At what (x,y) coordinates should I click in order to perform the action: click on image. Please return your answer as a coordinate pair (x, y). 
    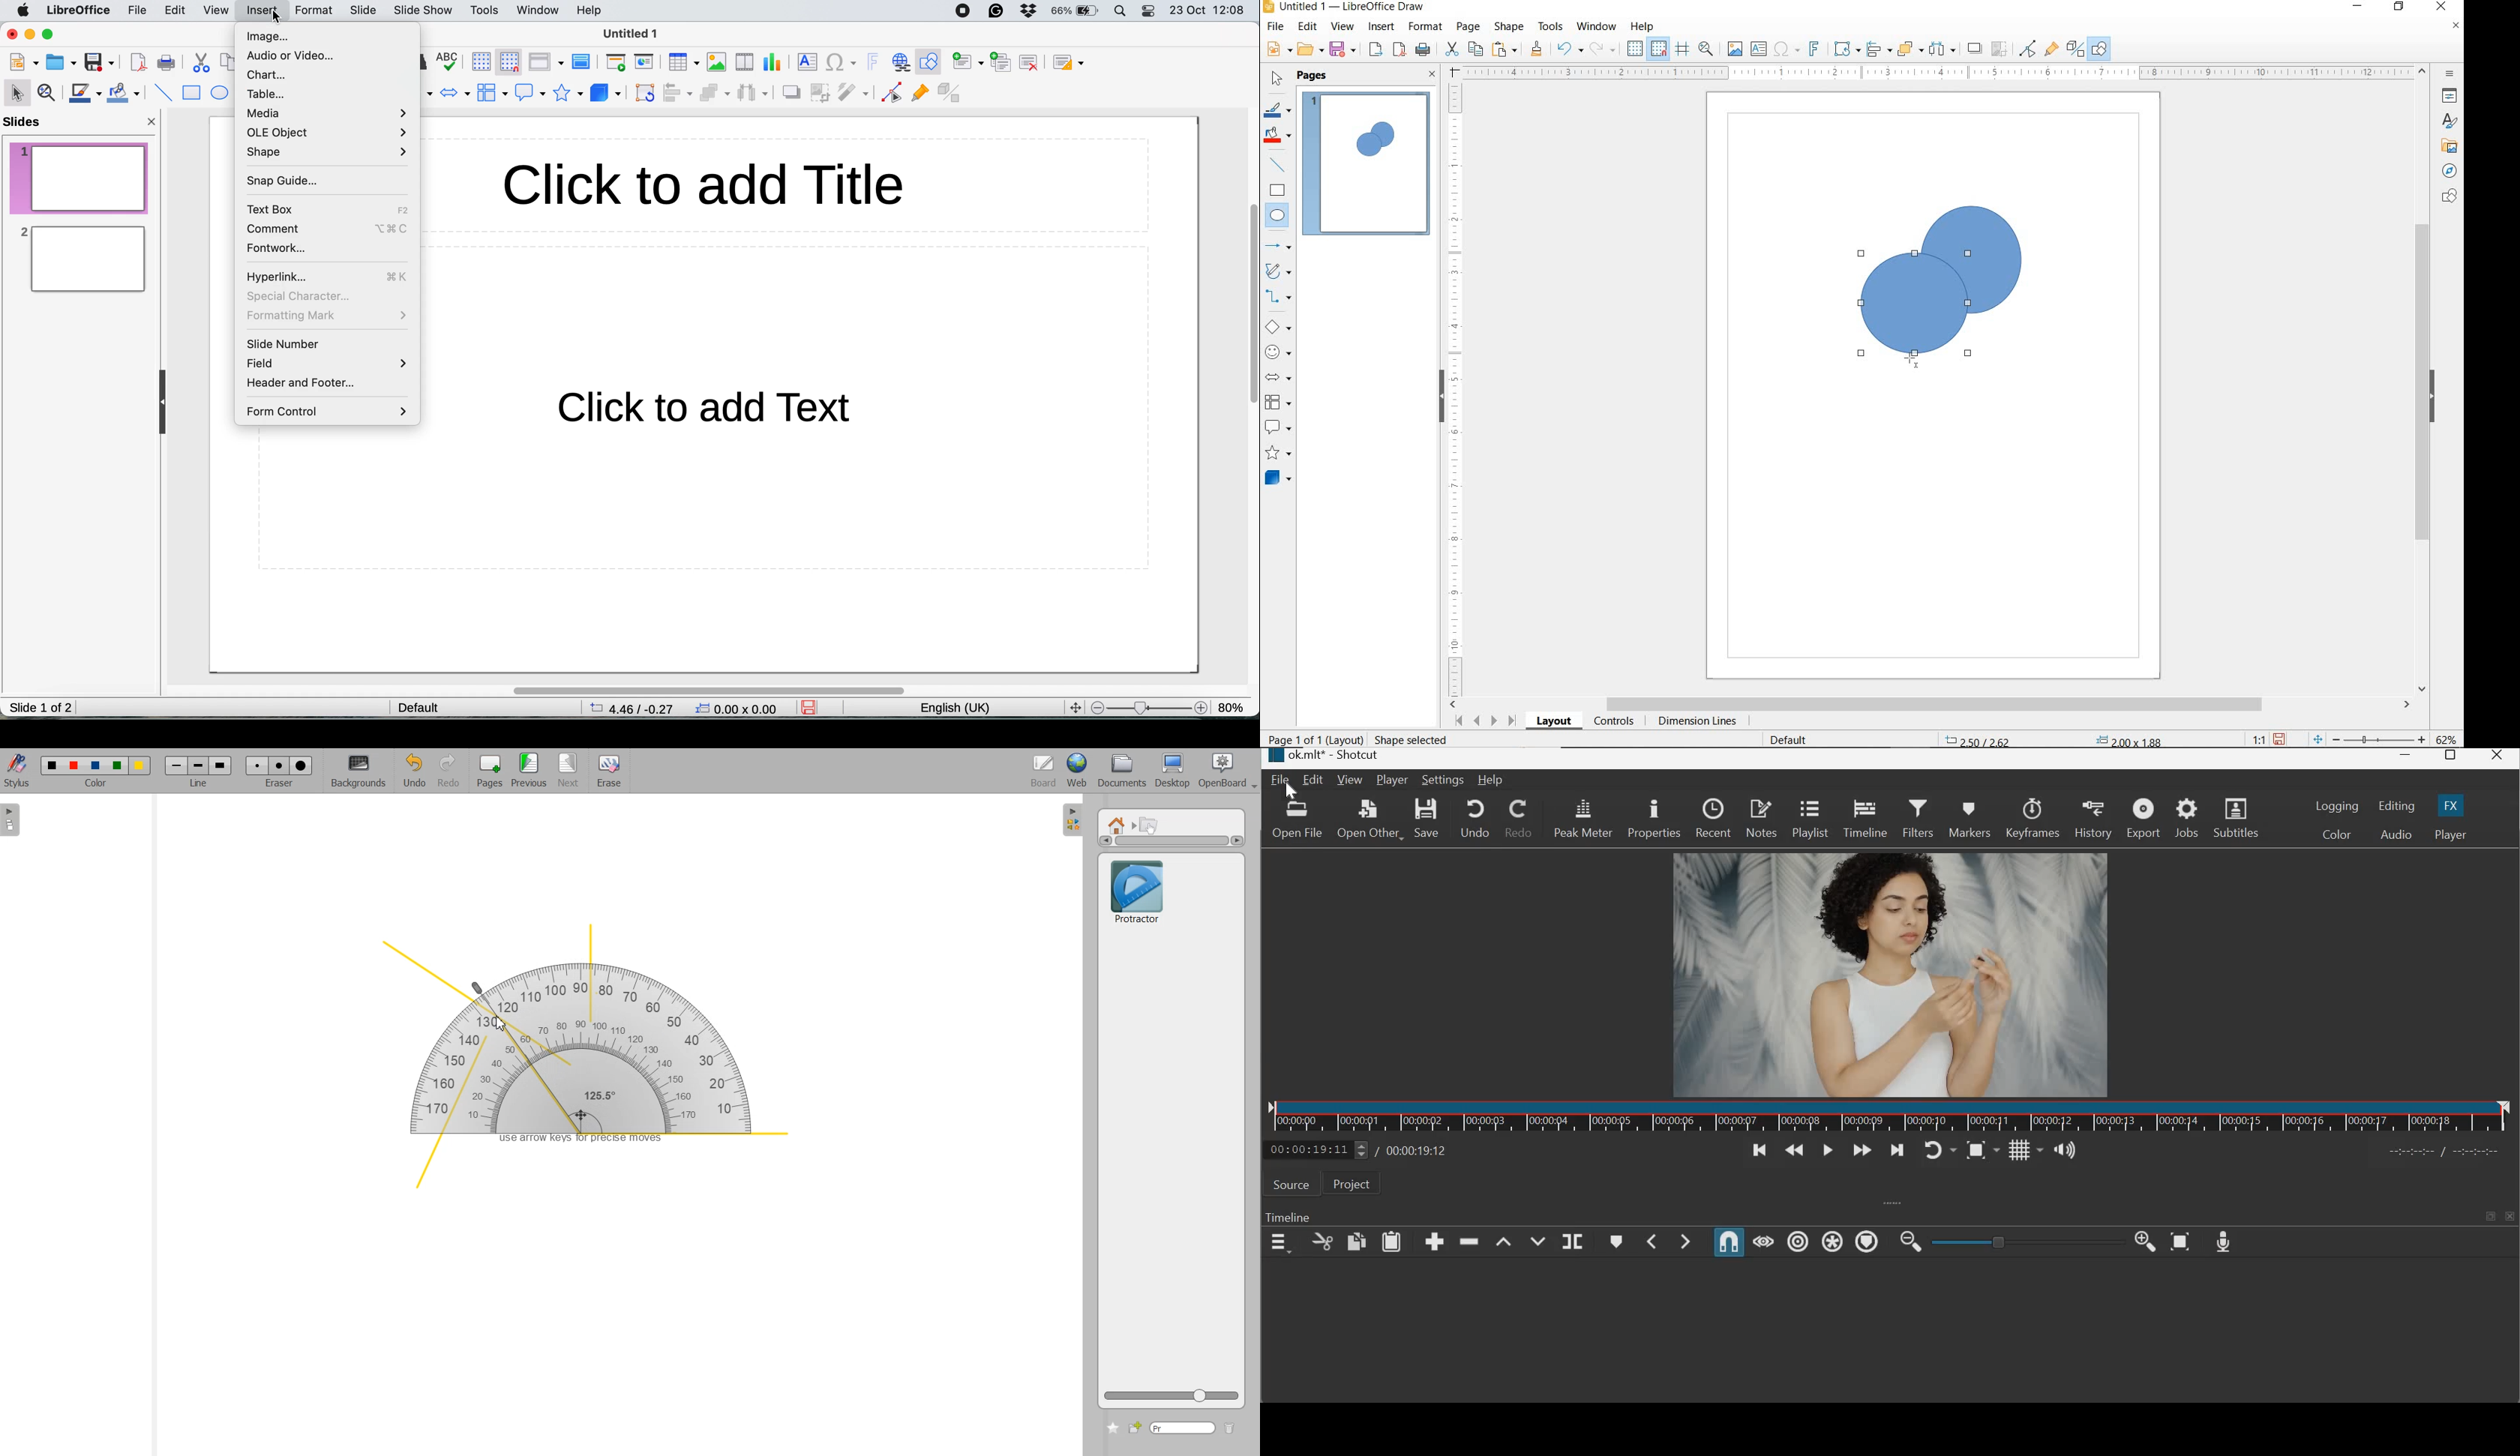
    Looking at the image, I should click on (272, 38).